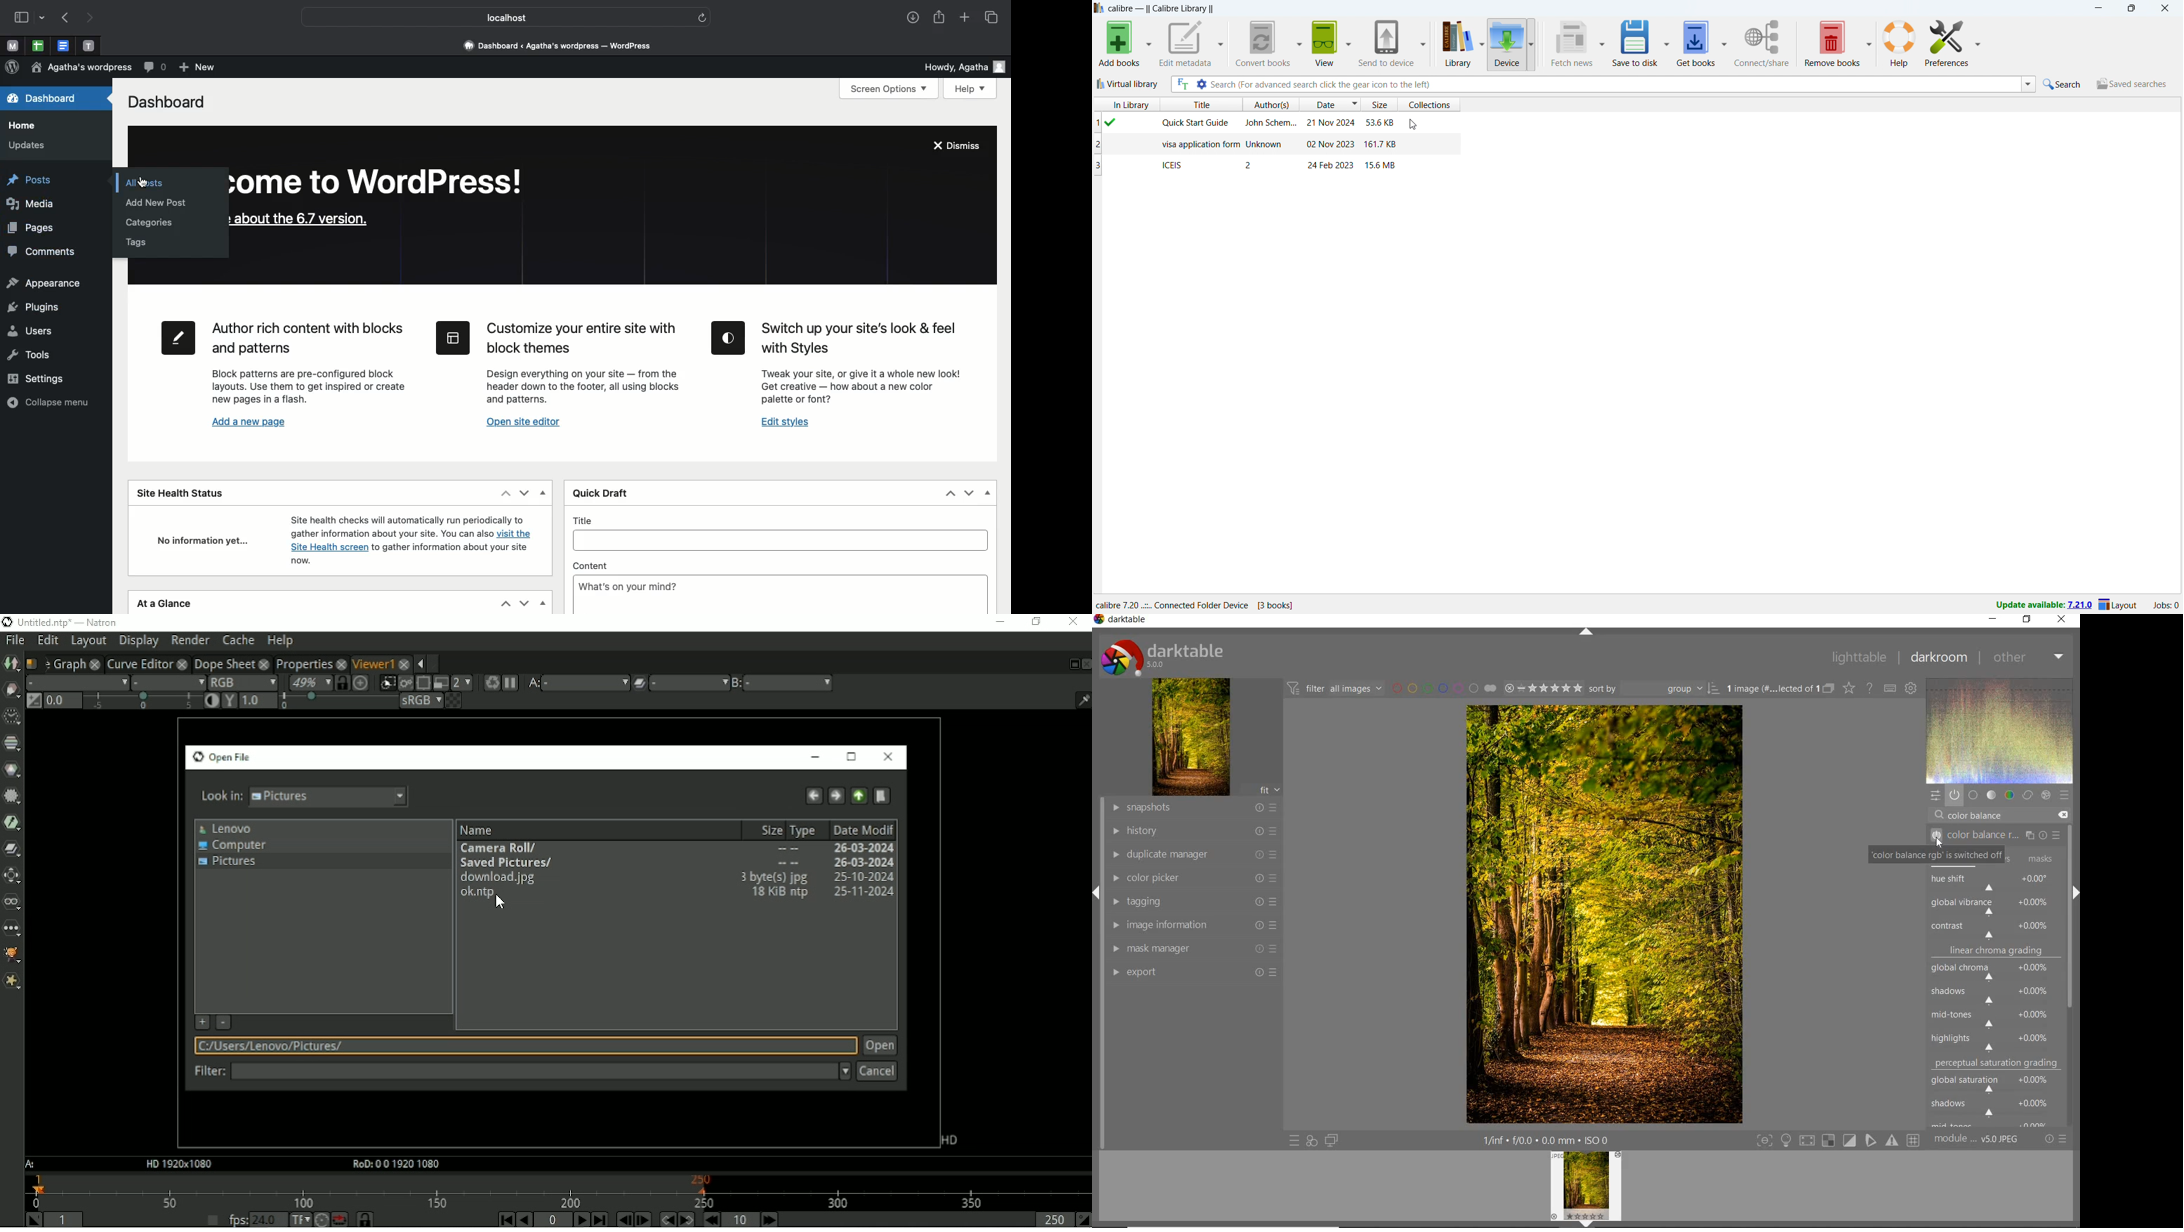 This screenshot has height=1232, width=2184. What do you see at coordinates (31, 354) in the screenshot?
I see `Tools` at bounding box center [31, 354].